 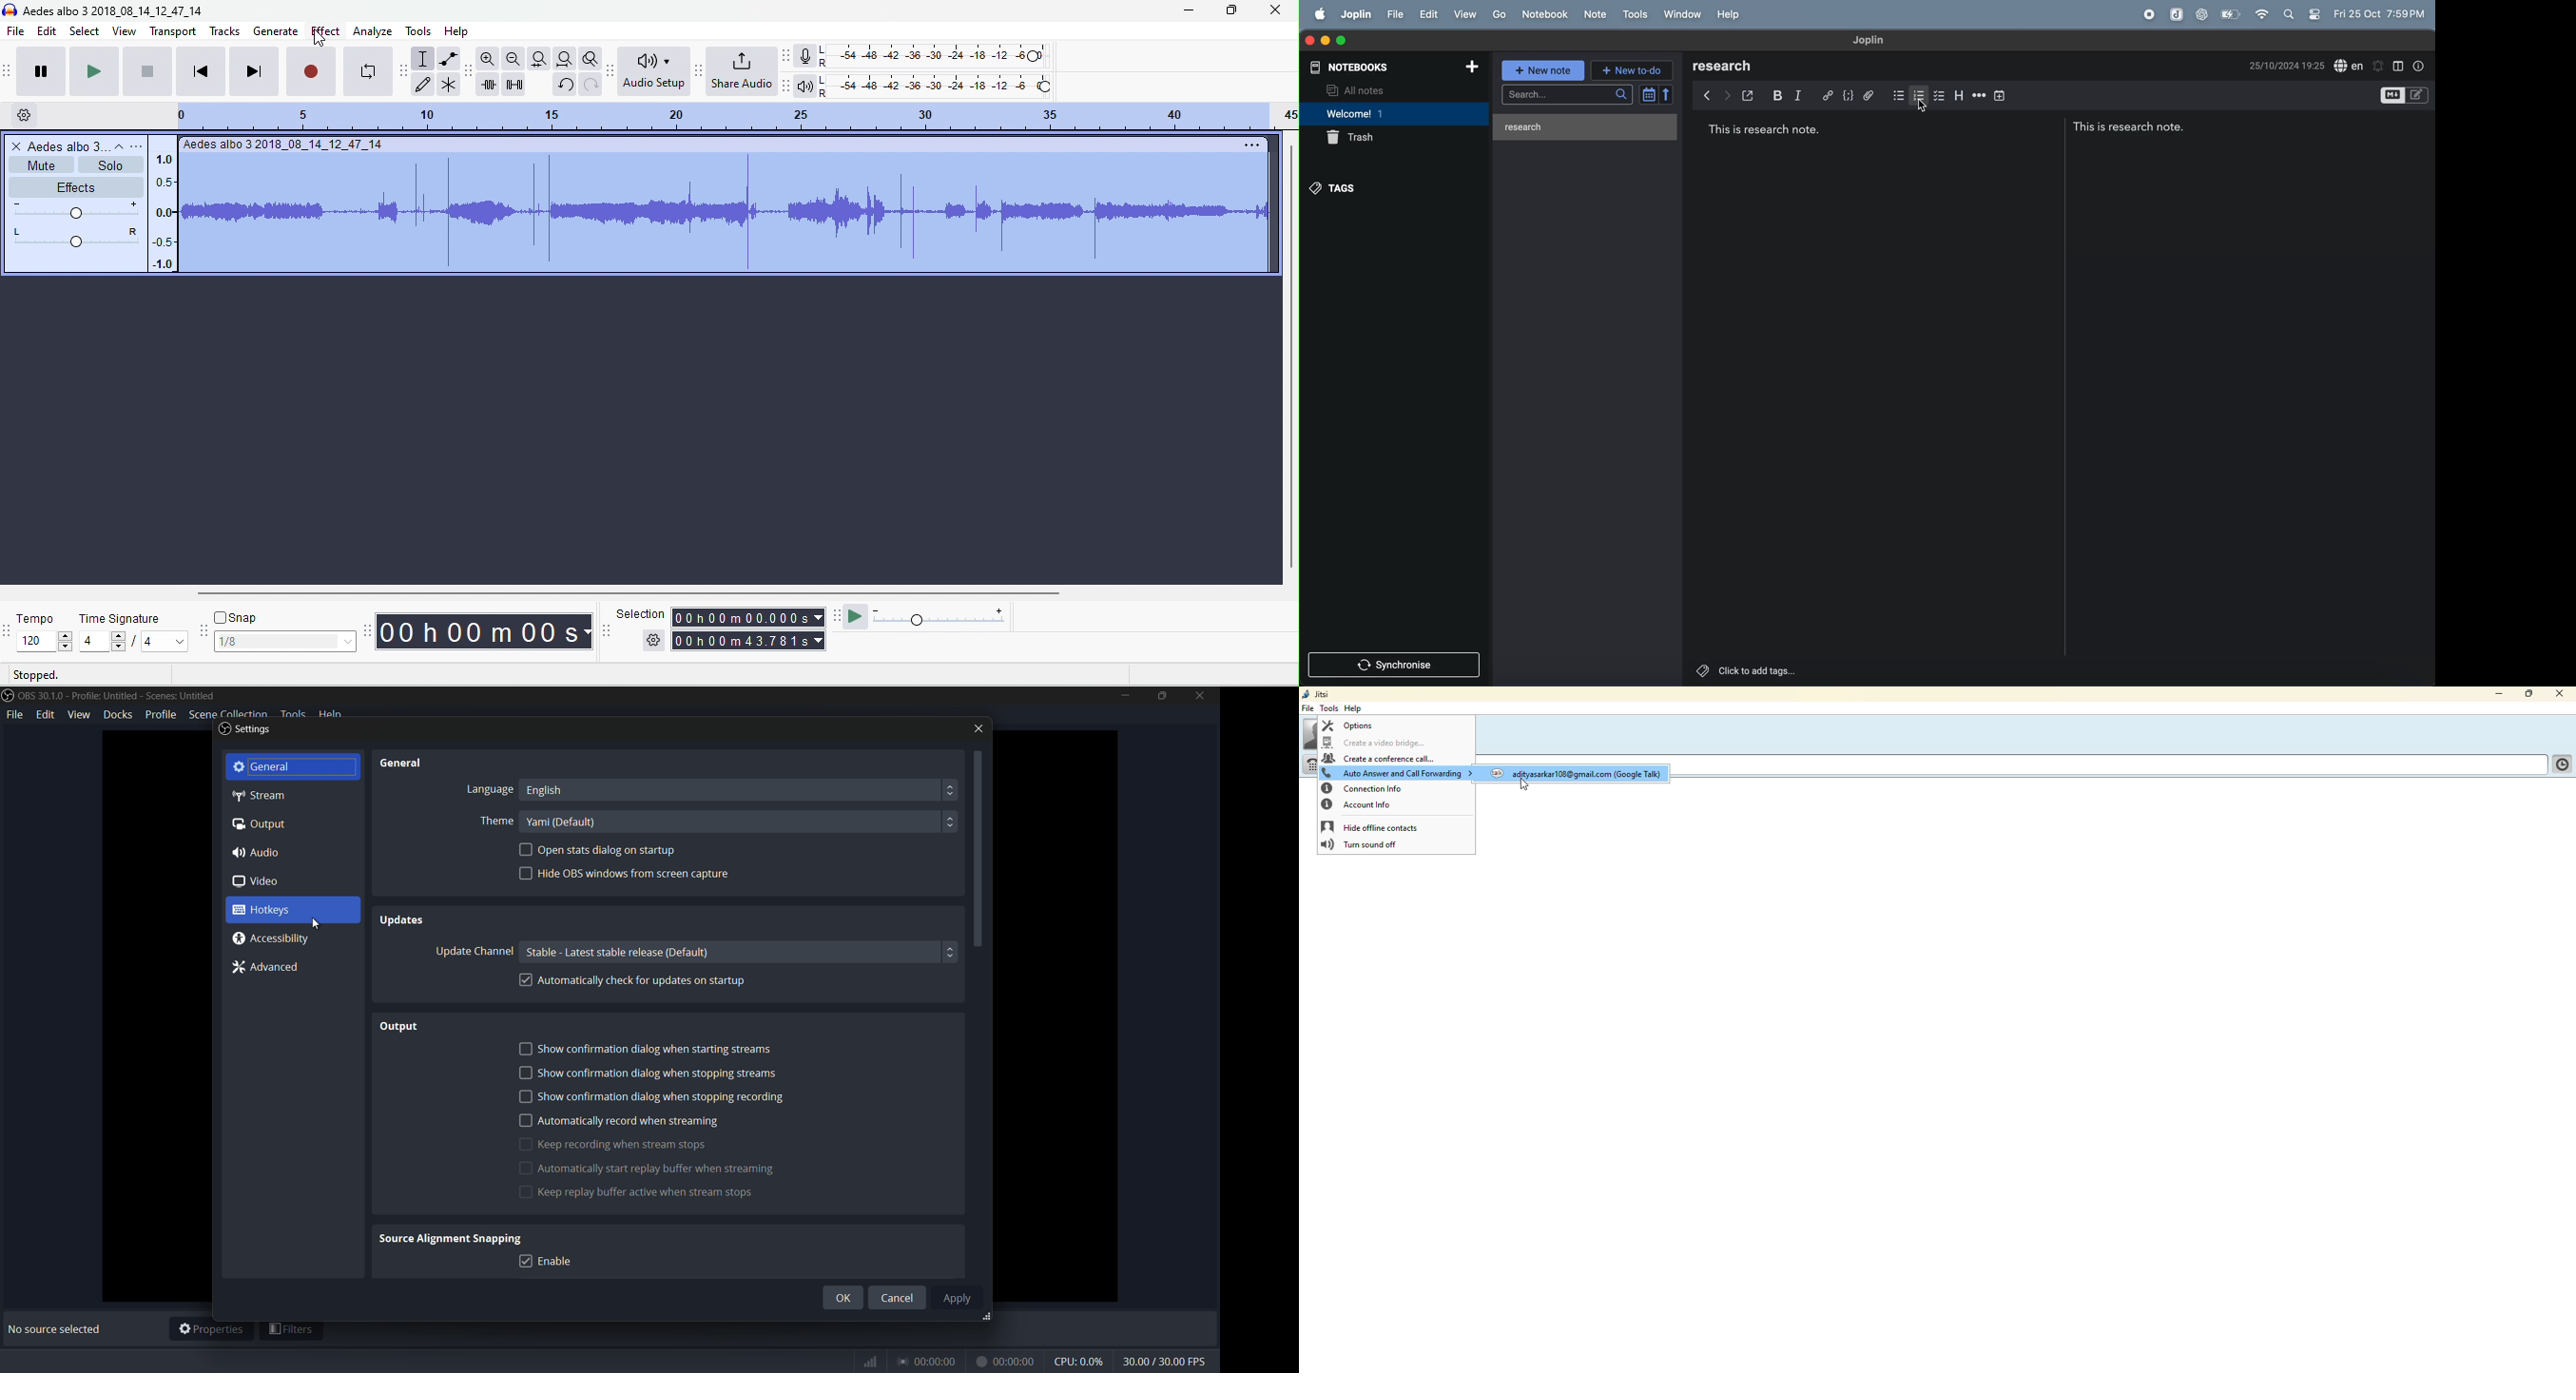 I want to click on create alert, so click(x=2378, y=67).